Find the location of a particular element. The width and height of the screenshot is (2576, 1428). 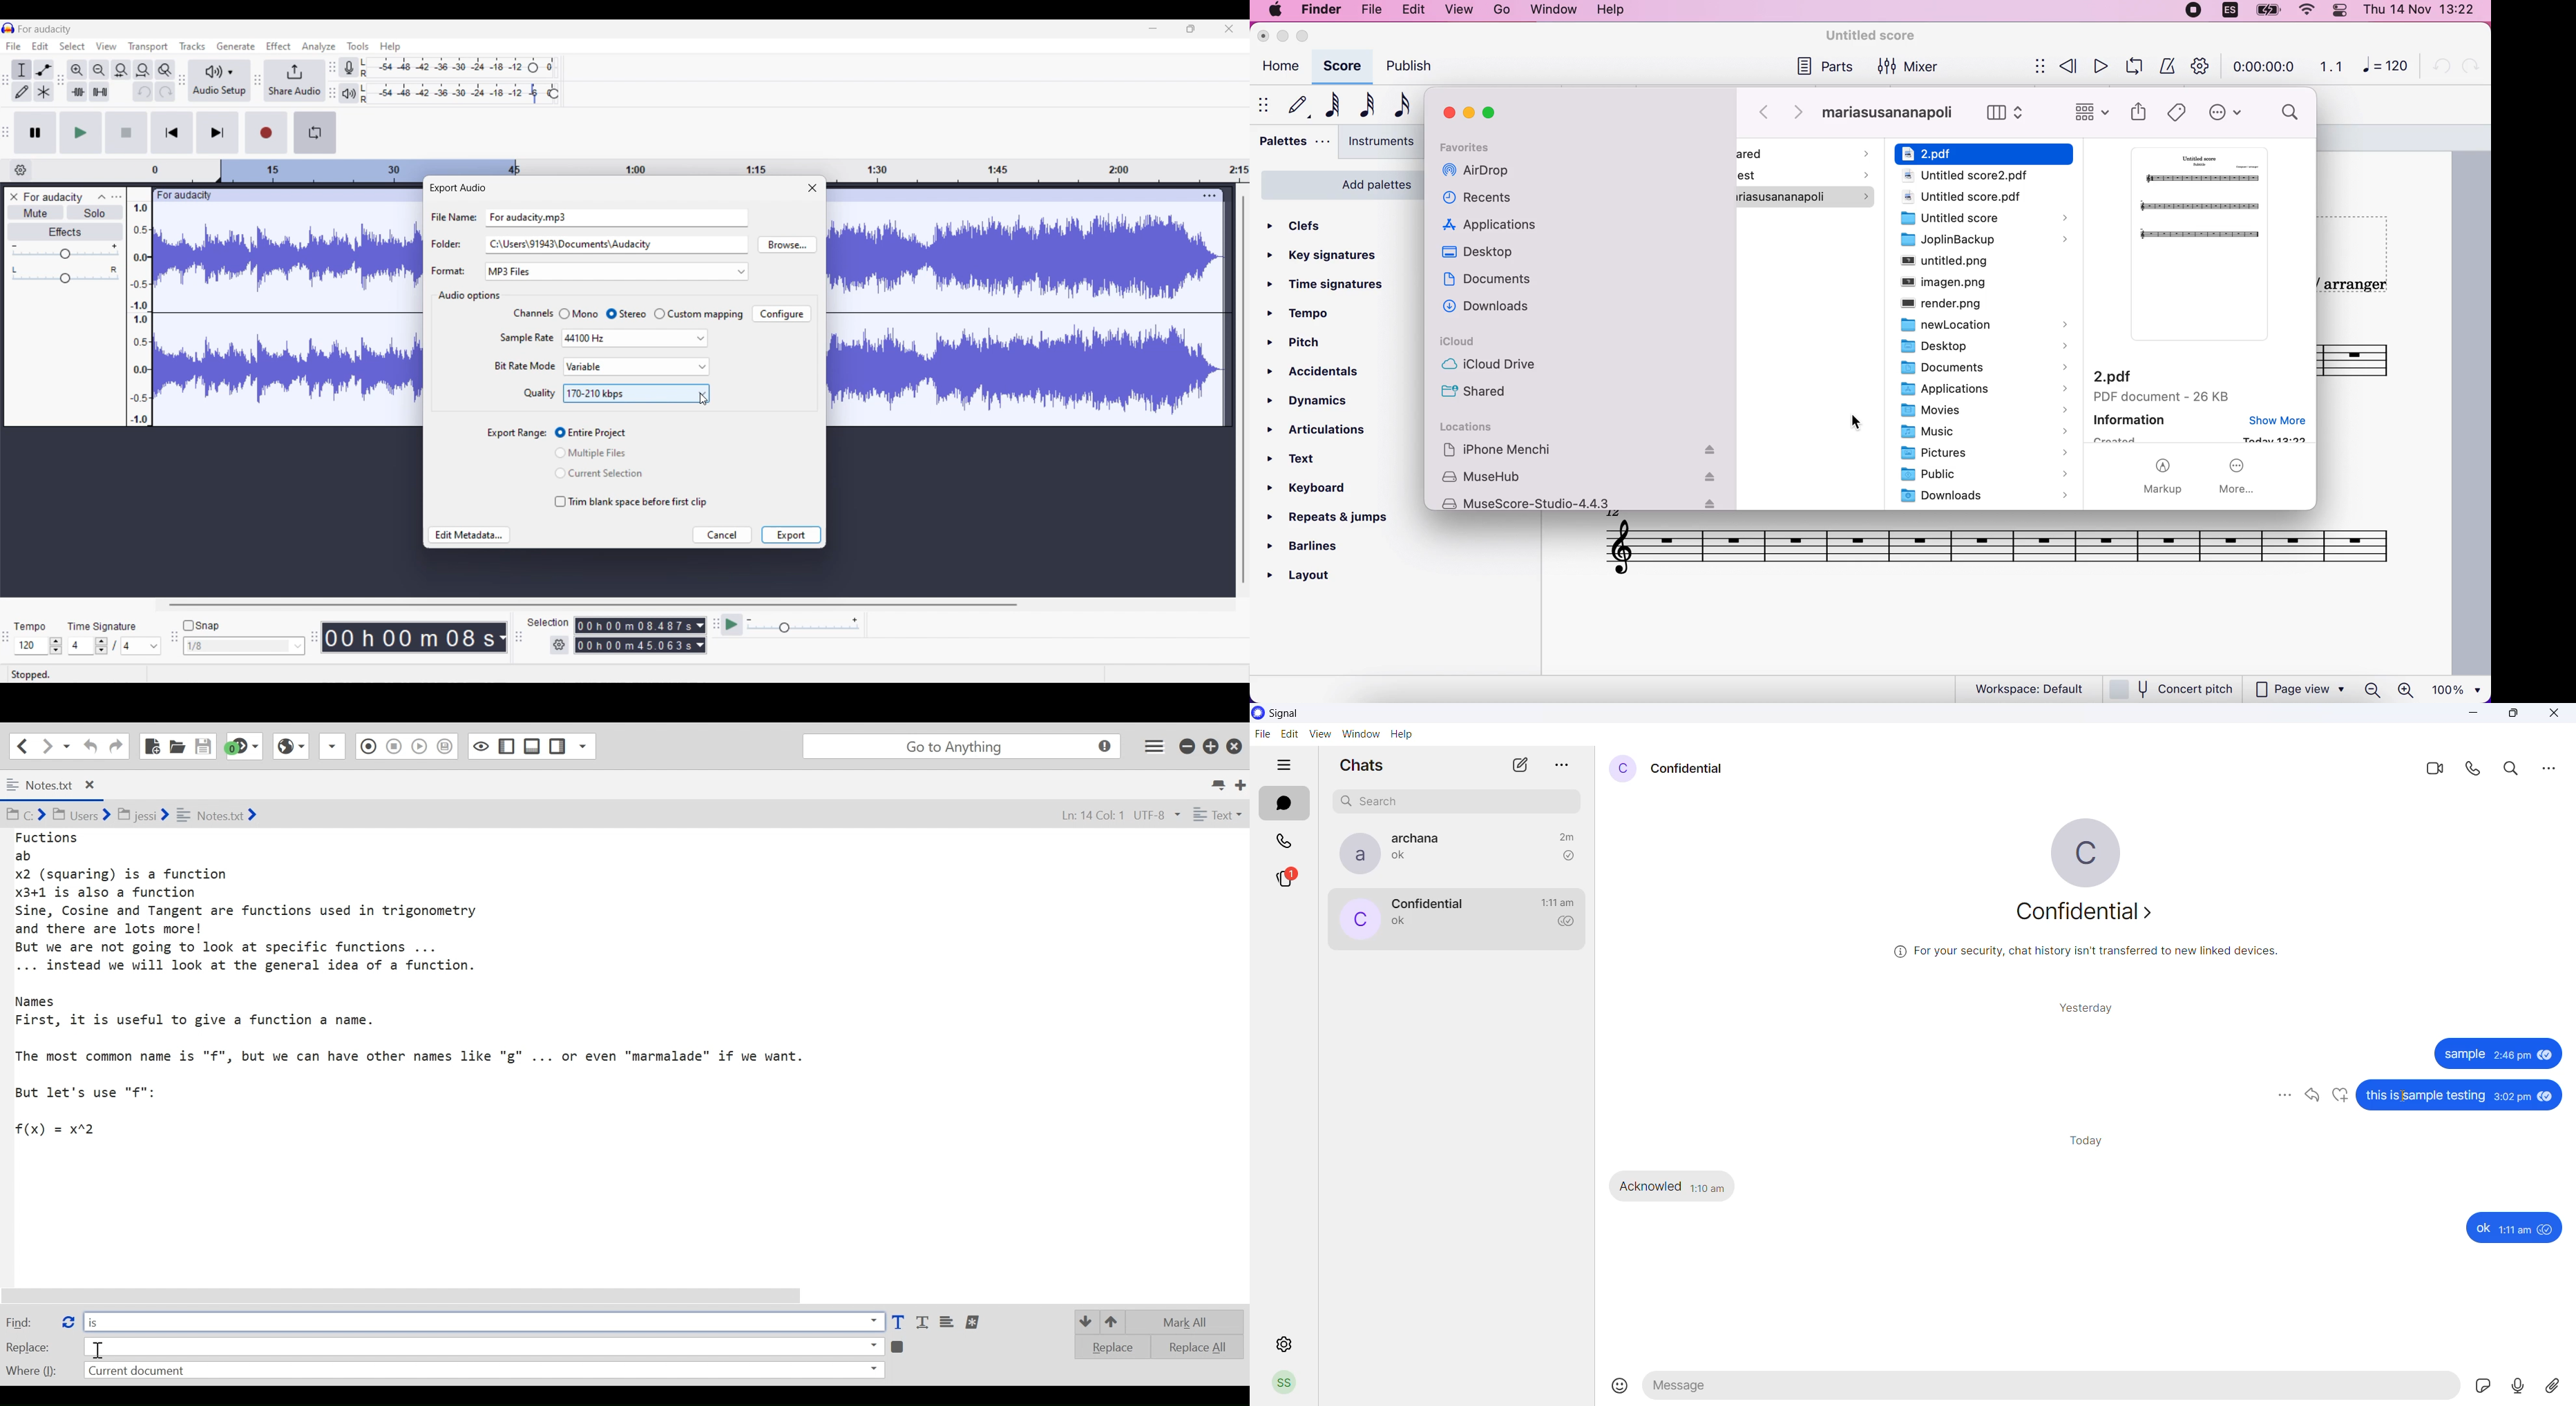

Current status of track is located at coordinates (31, 675).